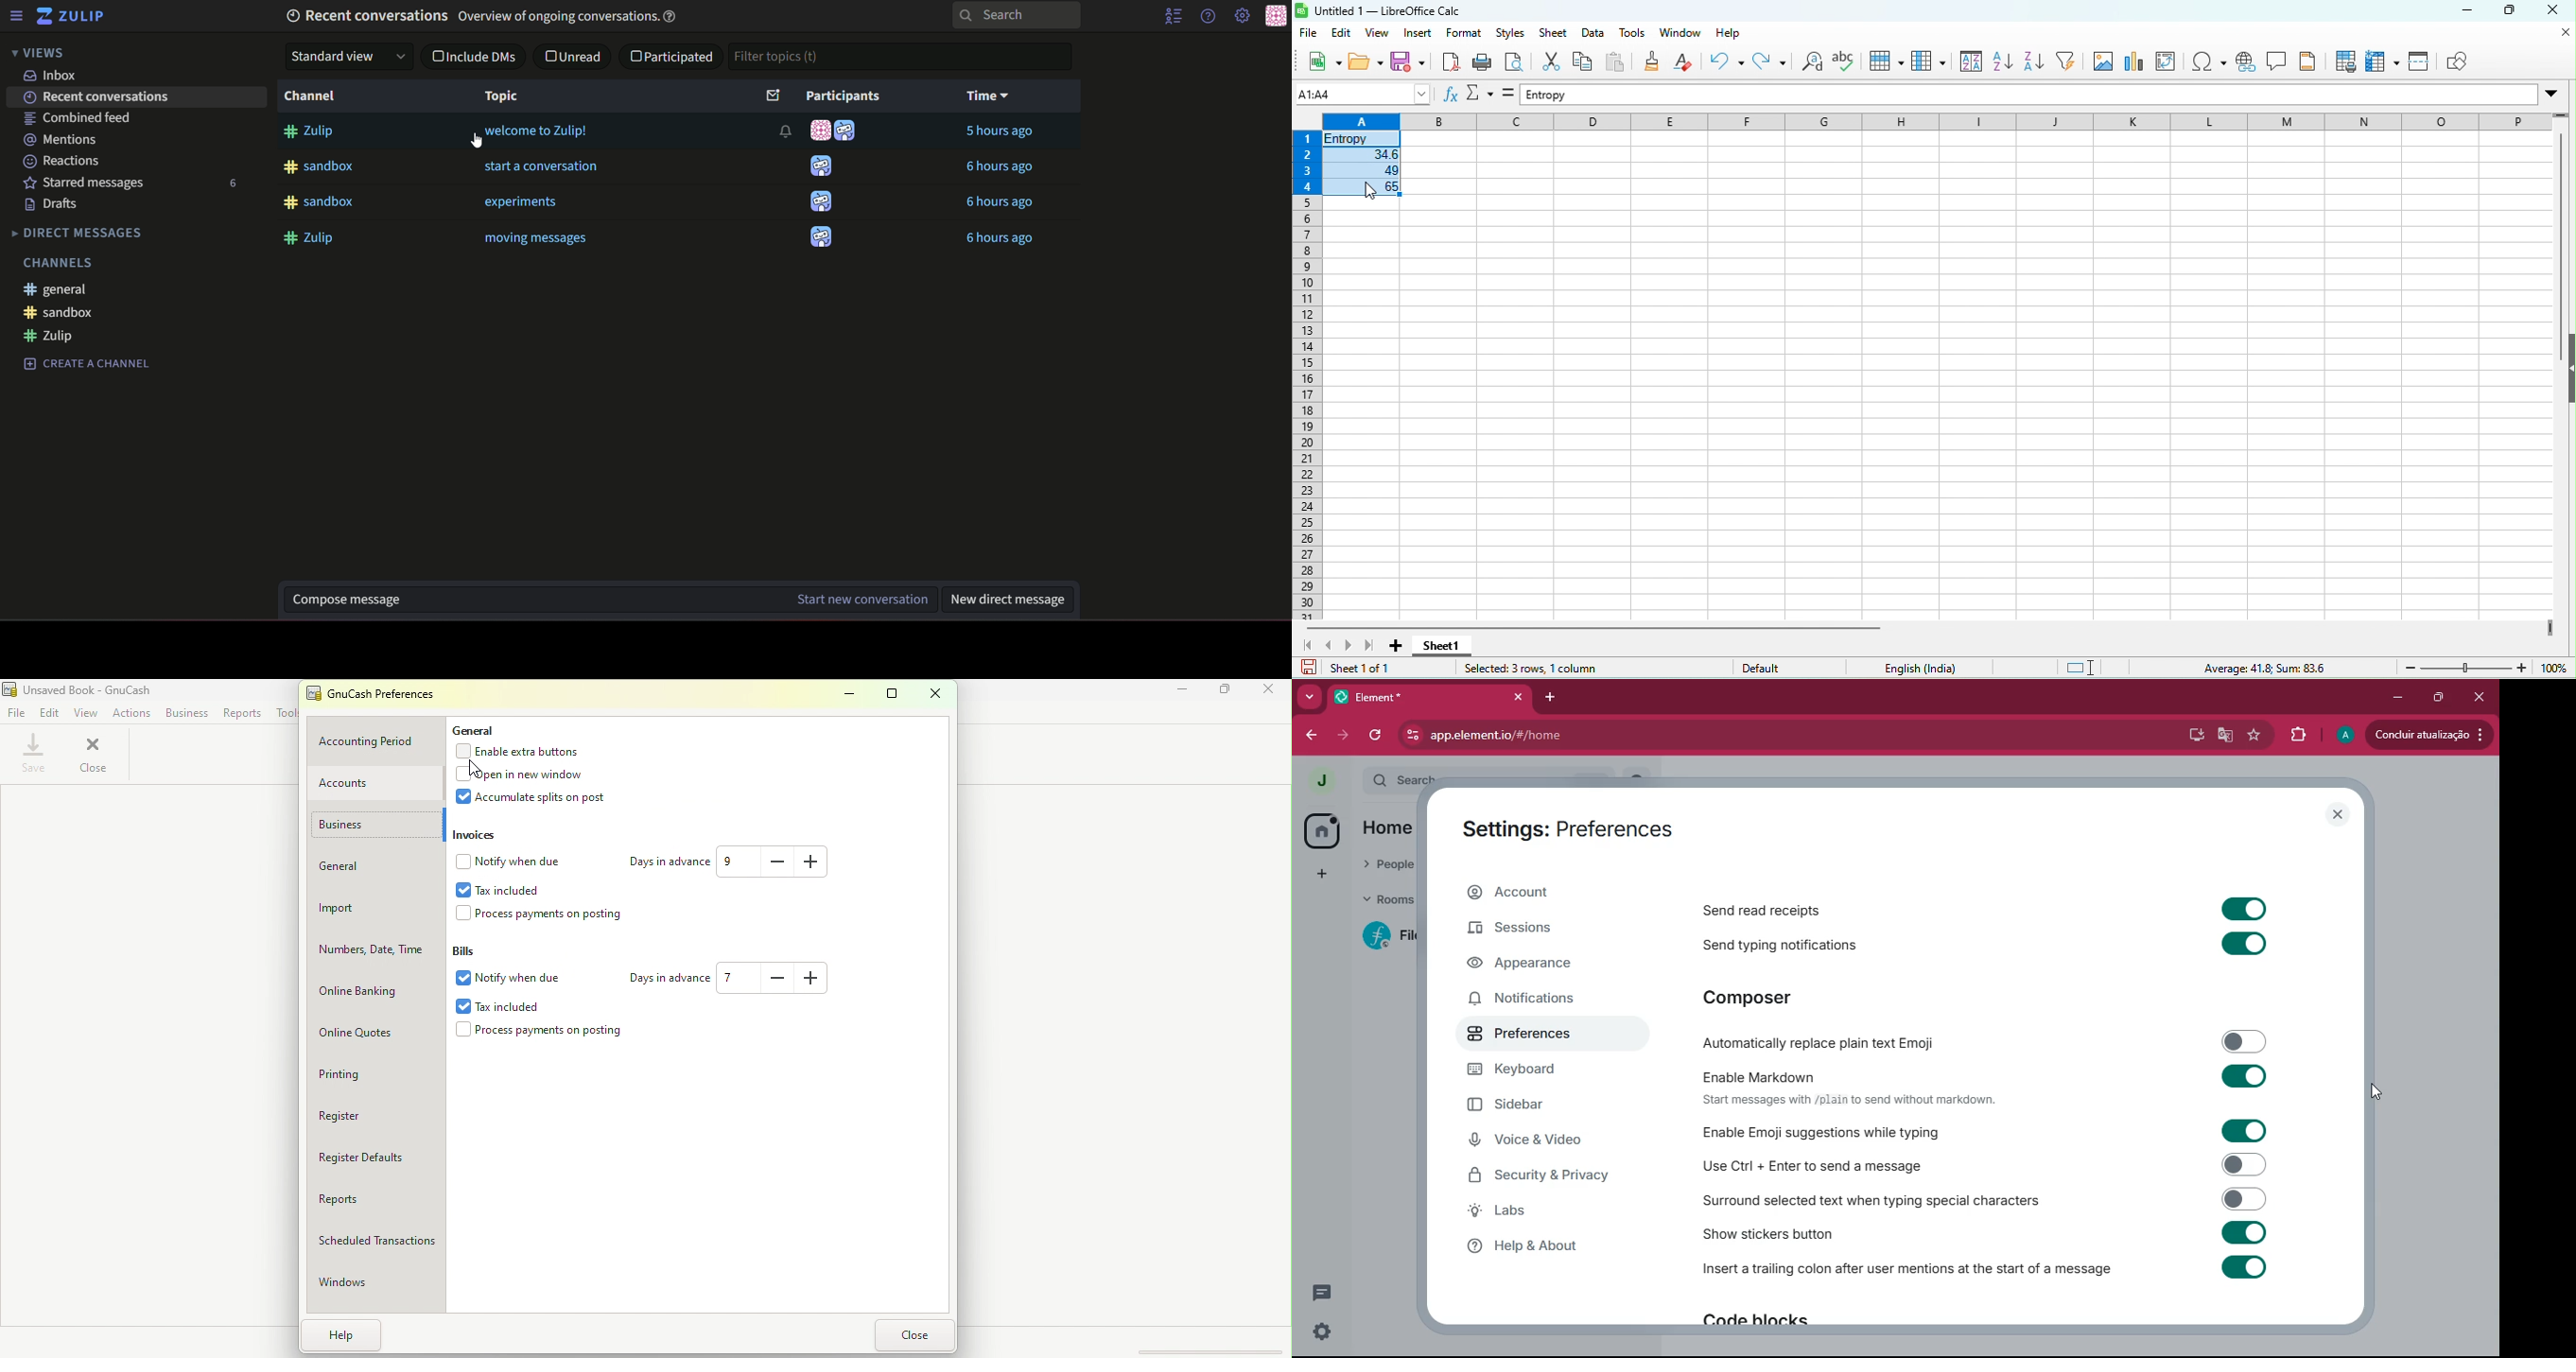  What do you see at coordinates (1462, 35) in the screenshot?
I see `format` at bounding box center [1462, 35].